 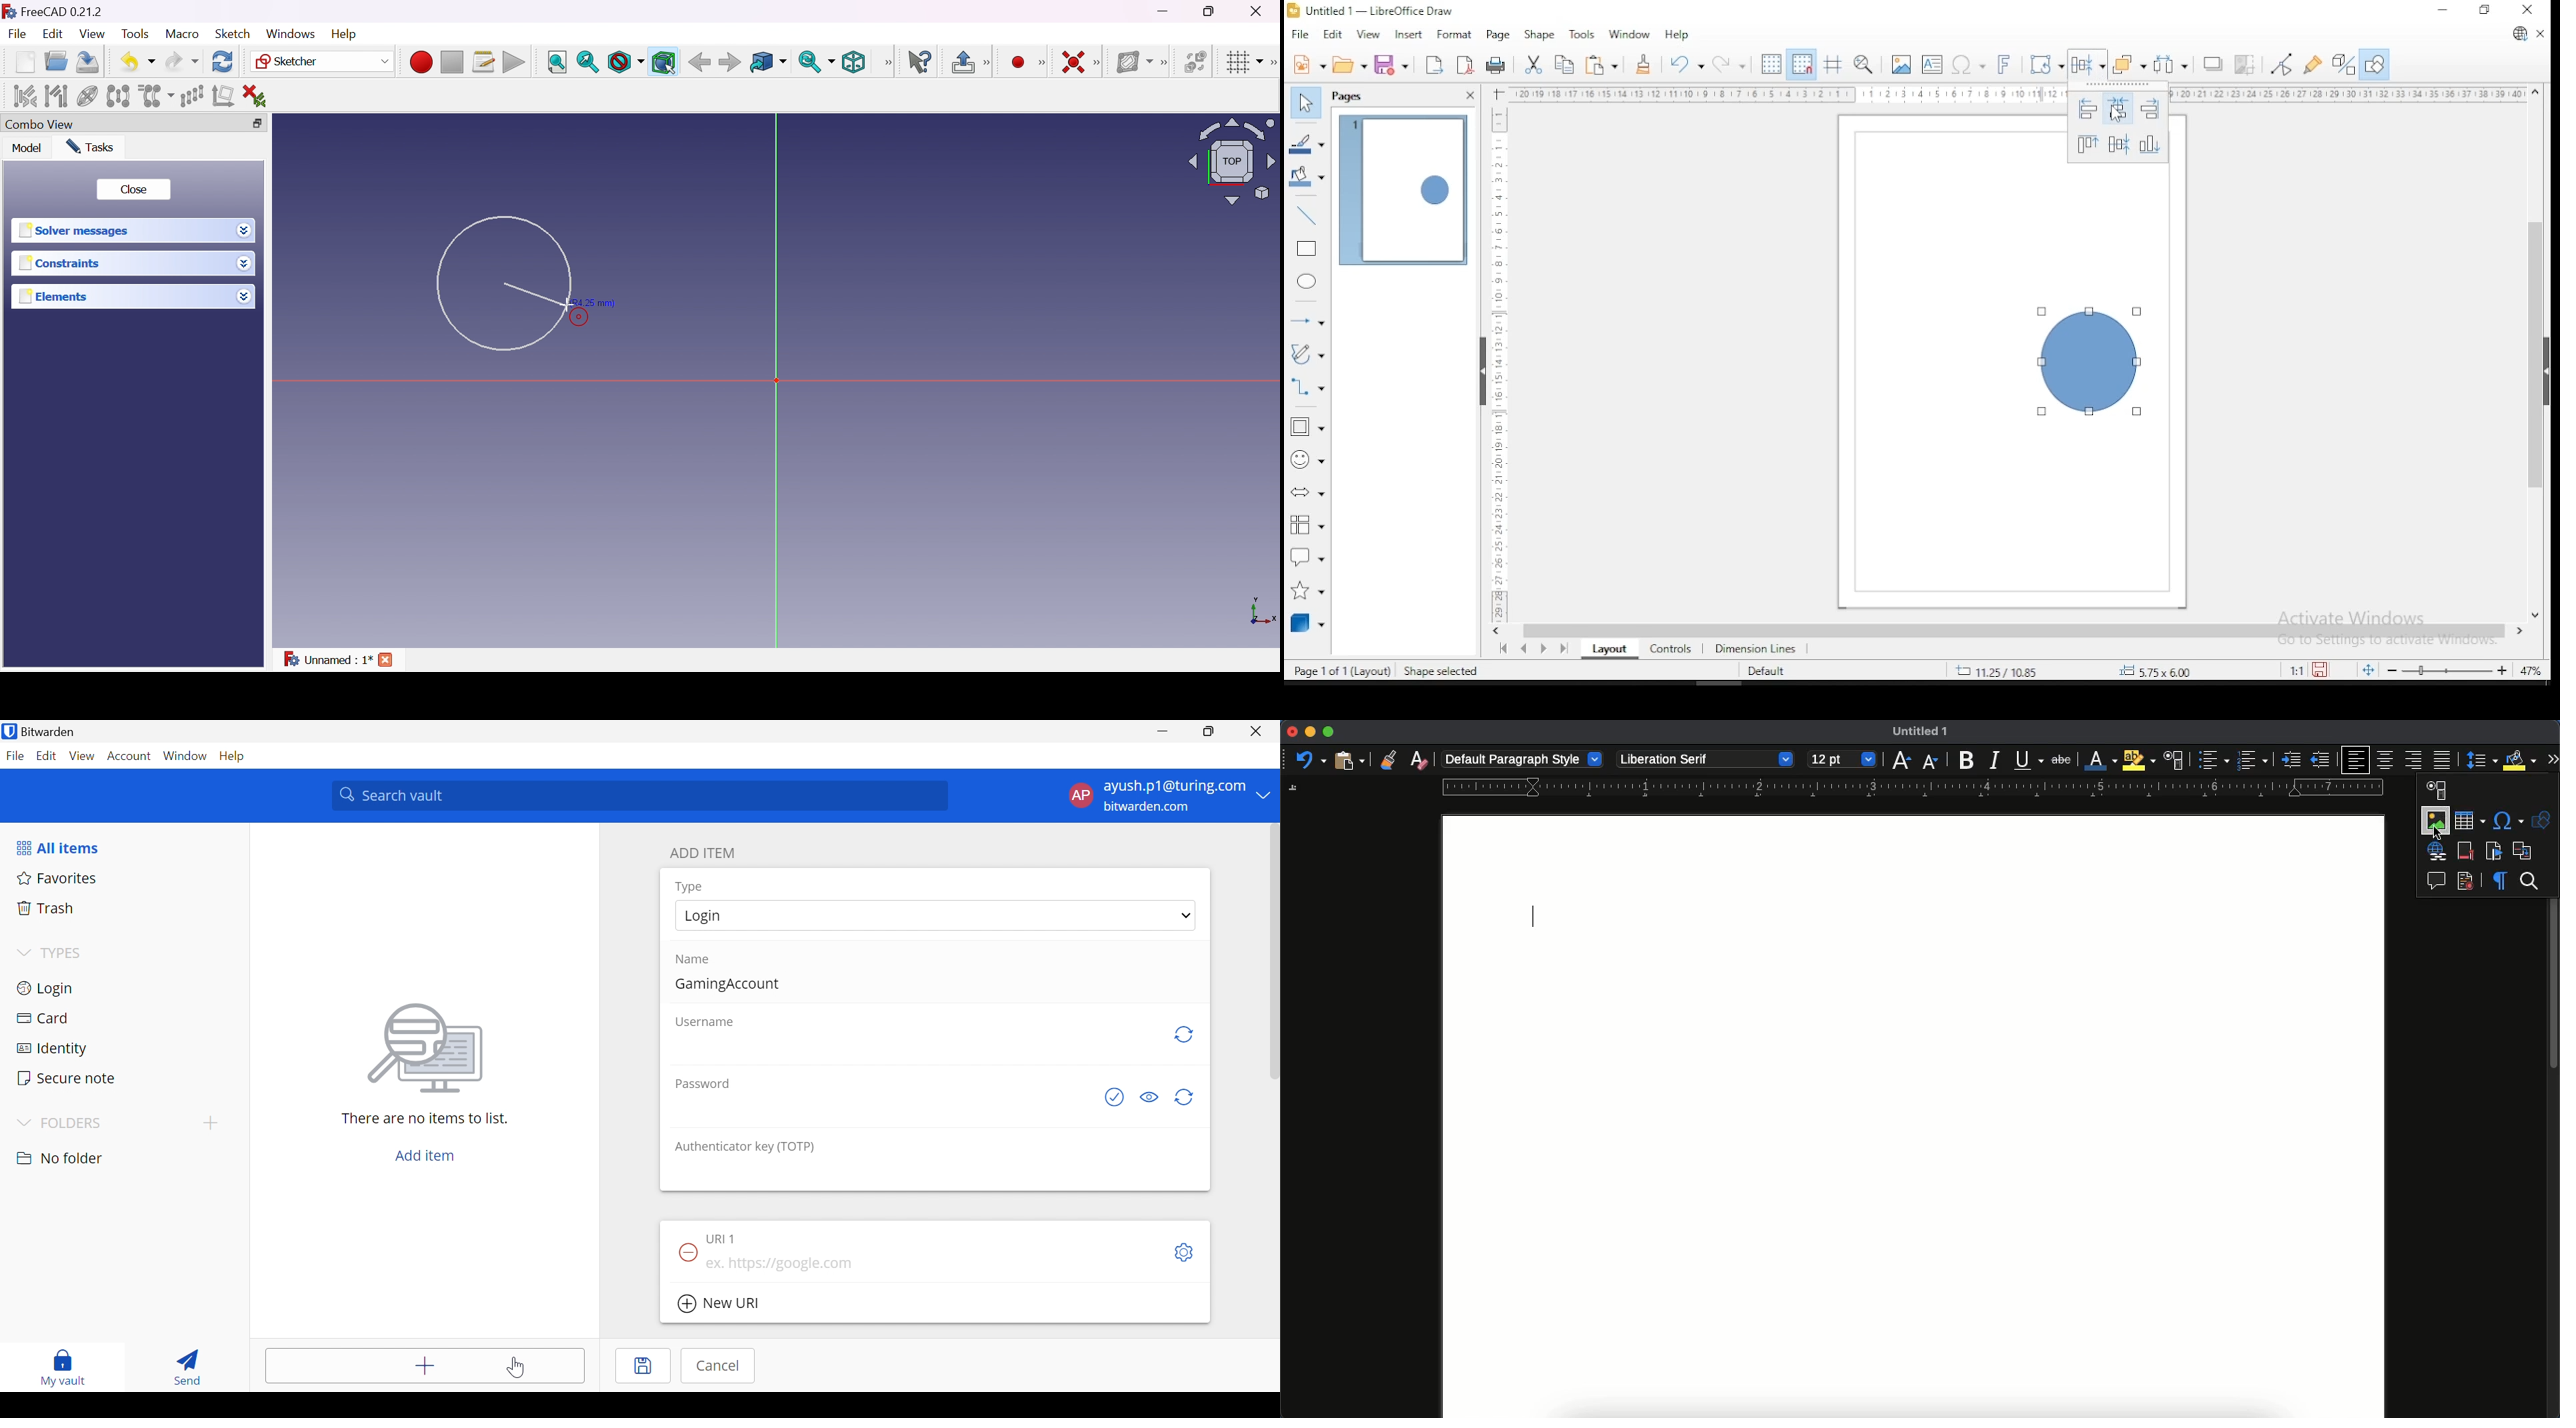 What do you see at coordinates (1842, 761) in the screenshot?
I see `12 pt - size` at bounding box center [1842, 761].